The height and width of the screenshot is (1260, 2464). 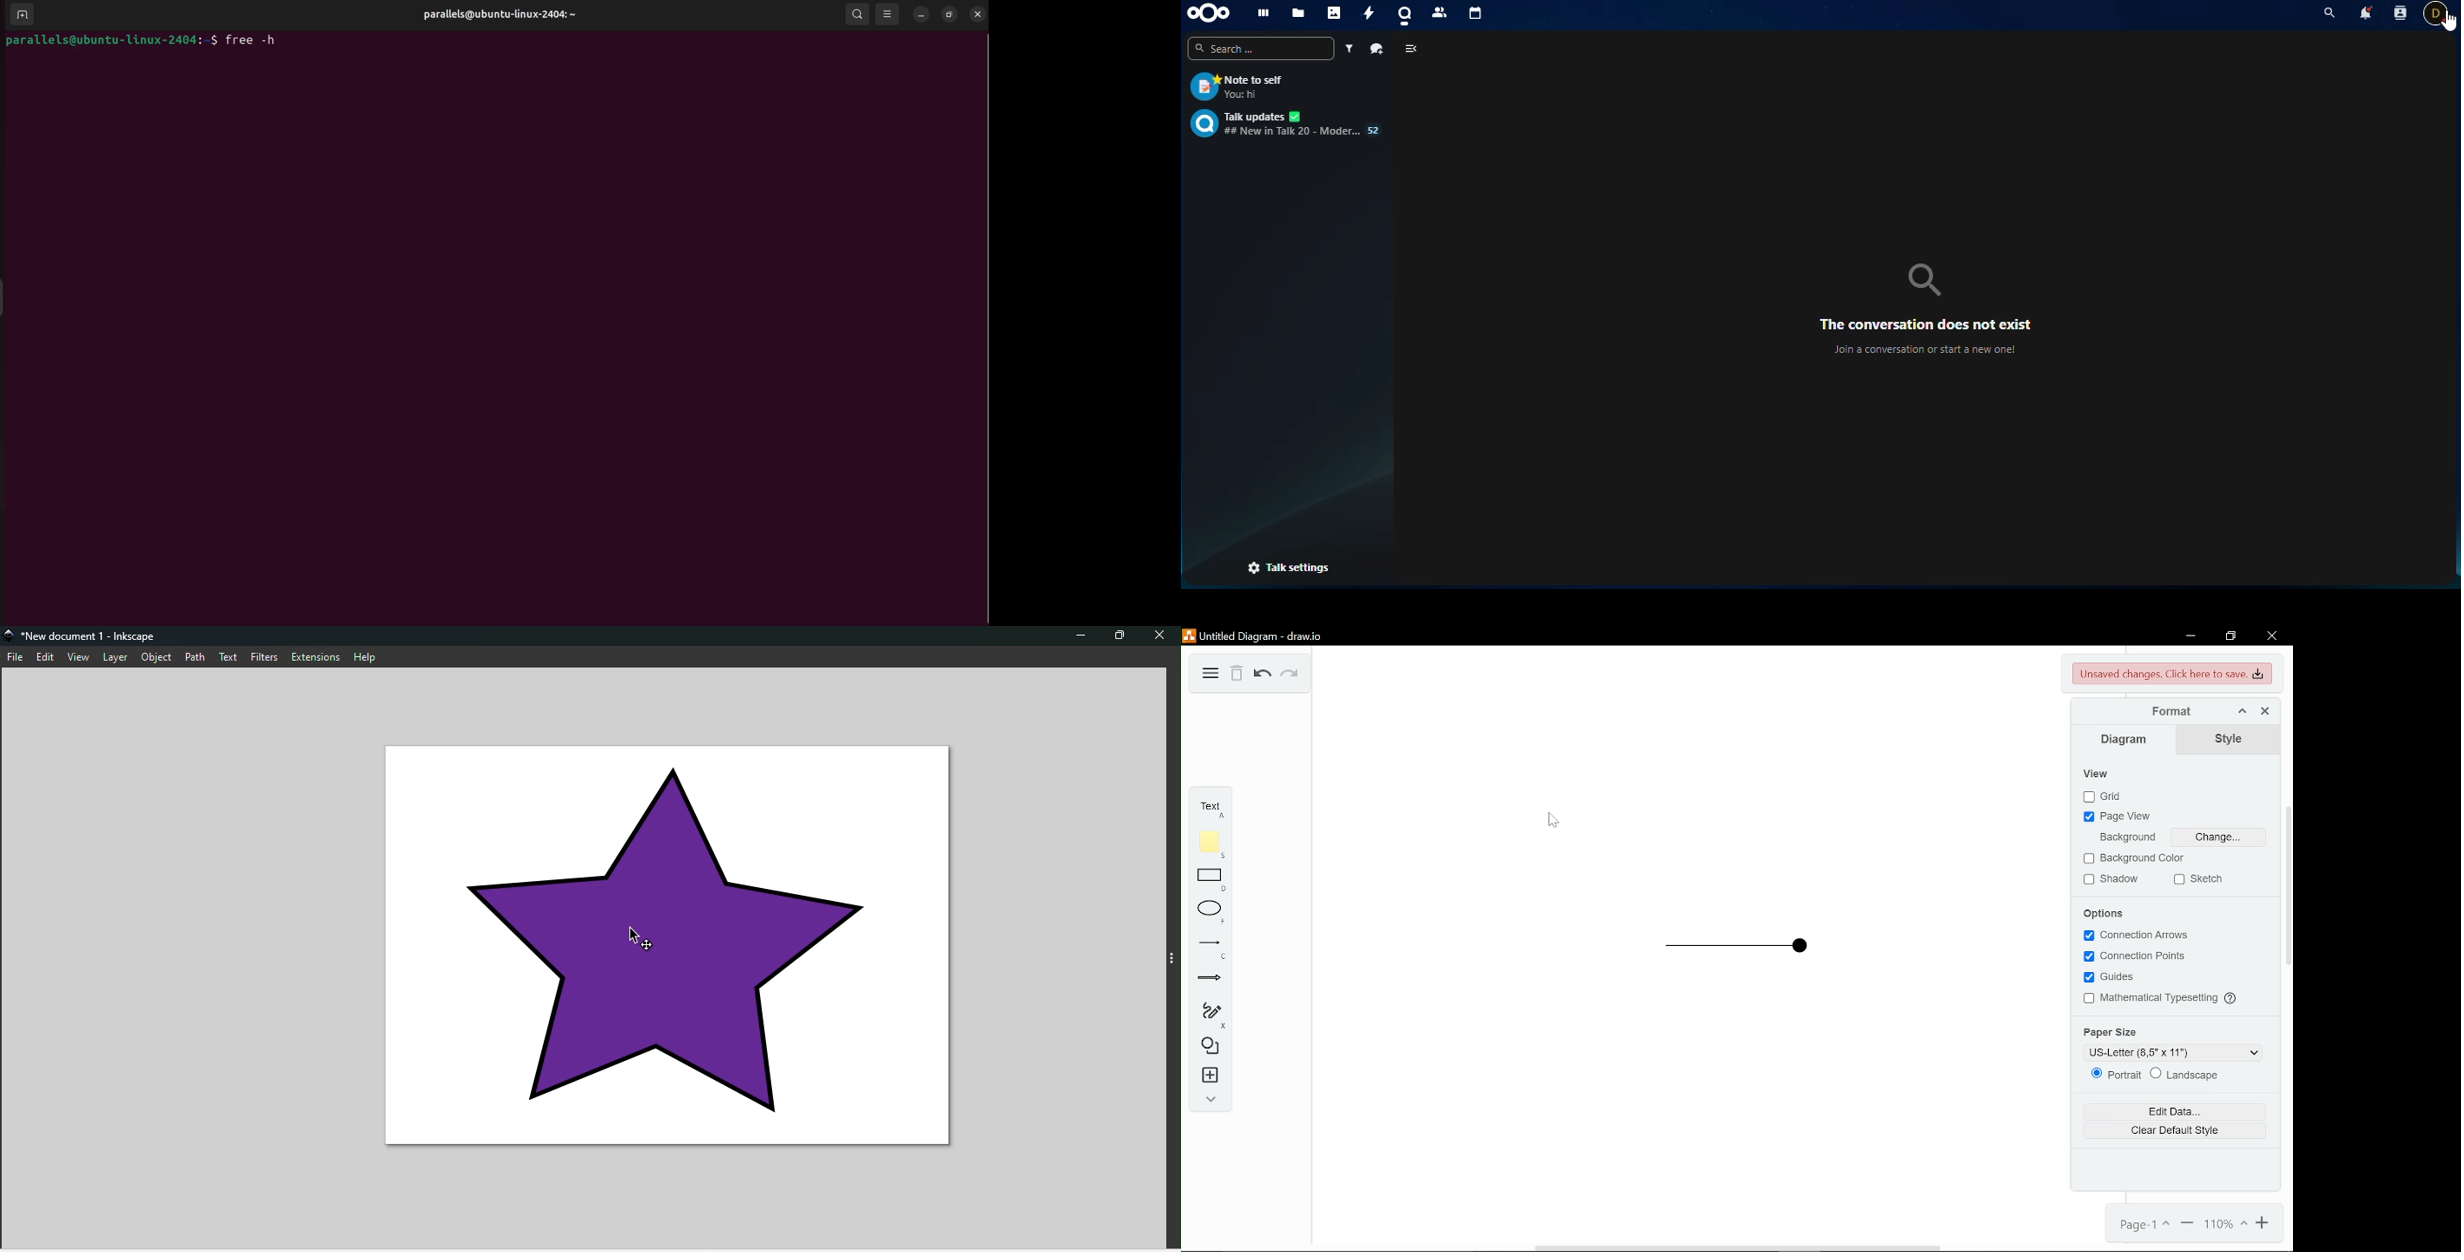 What do you see at coordinates (1366, 14) in the screenshot?
I see `activity` at bounding box center [1366, 14].